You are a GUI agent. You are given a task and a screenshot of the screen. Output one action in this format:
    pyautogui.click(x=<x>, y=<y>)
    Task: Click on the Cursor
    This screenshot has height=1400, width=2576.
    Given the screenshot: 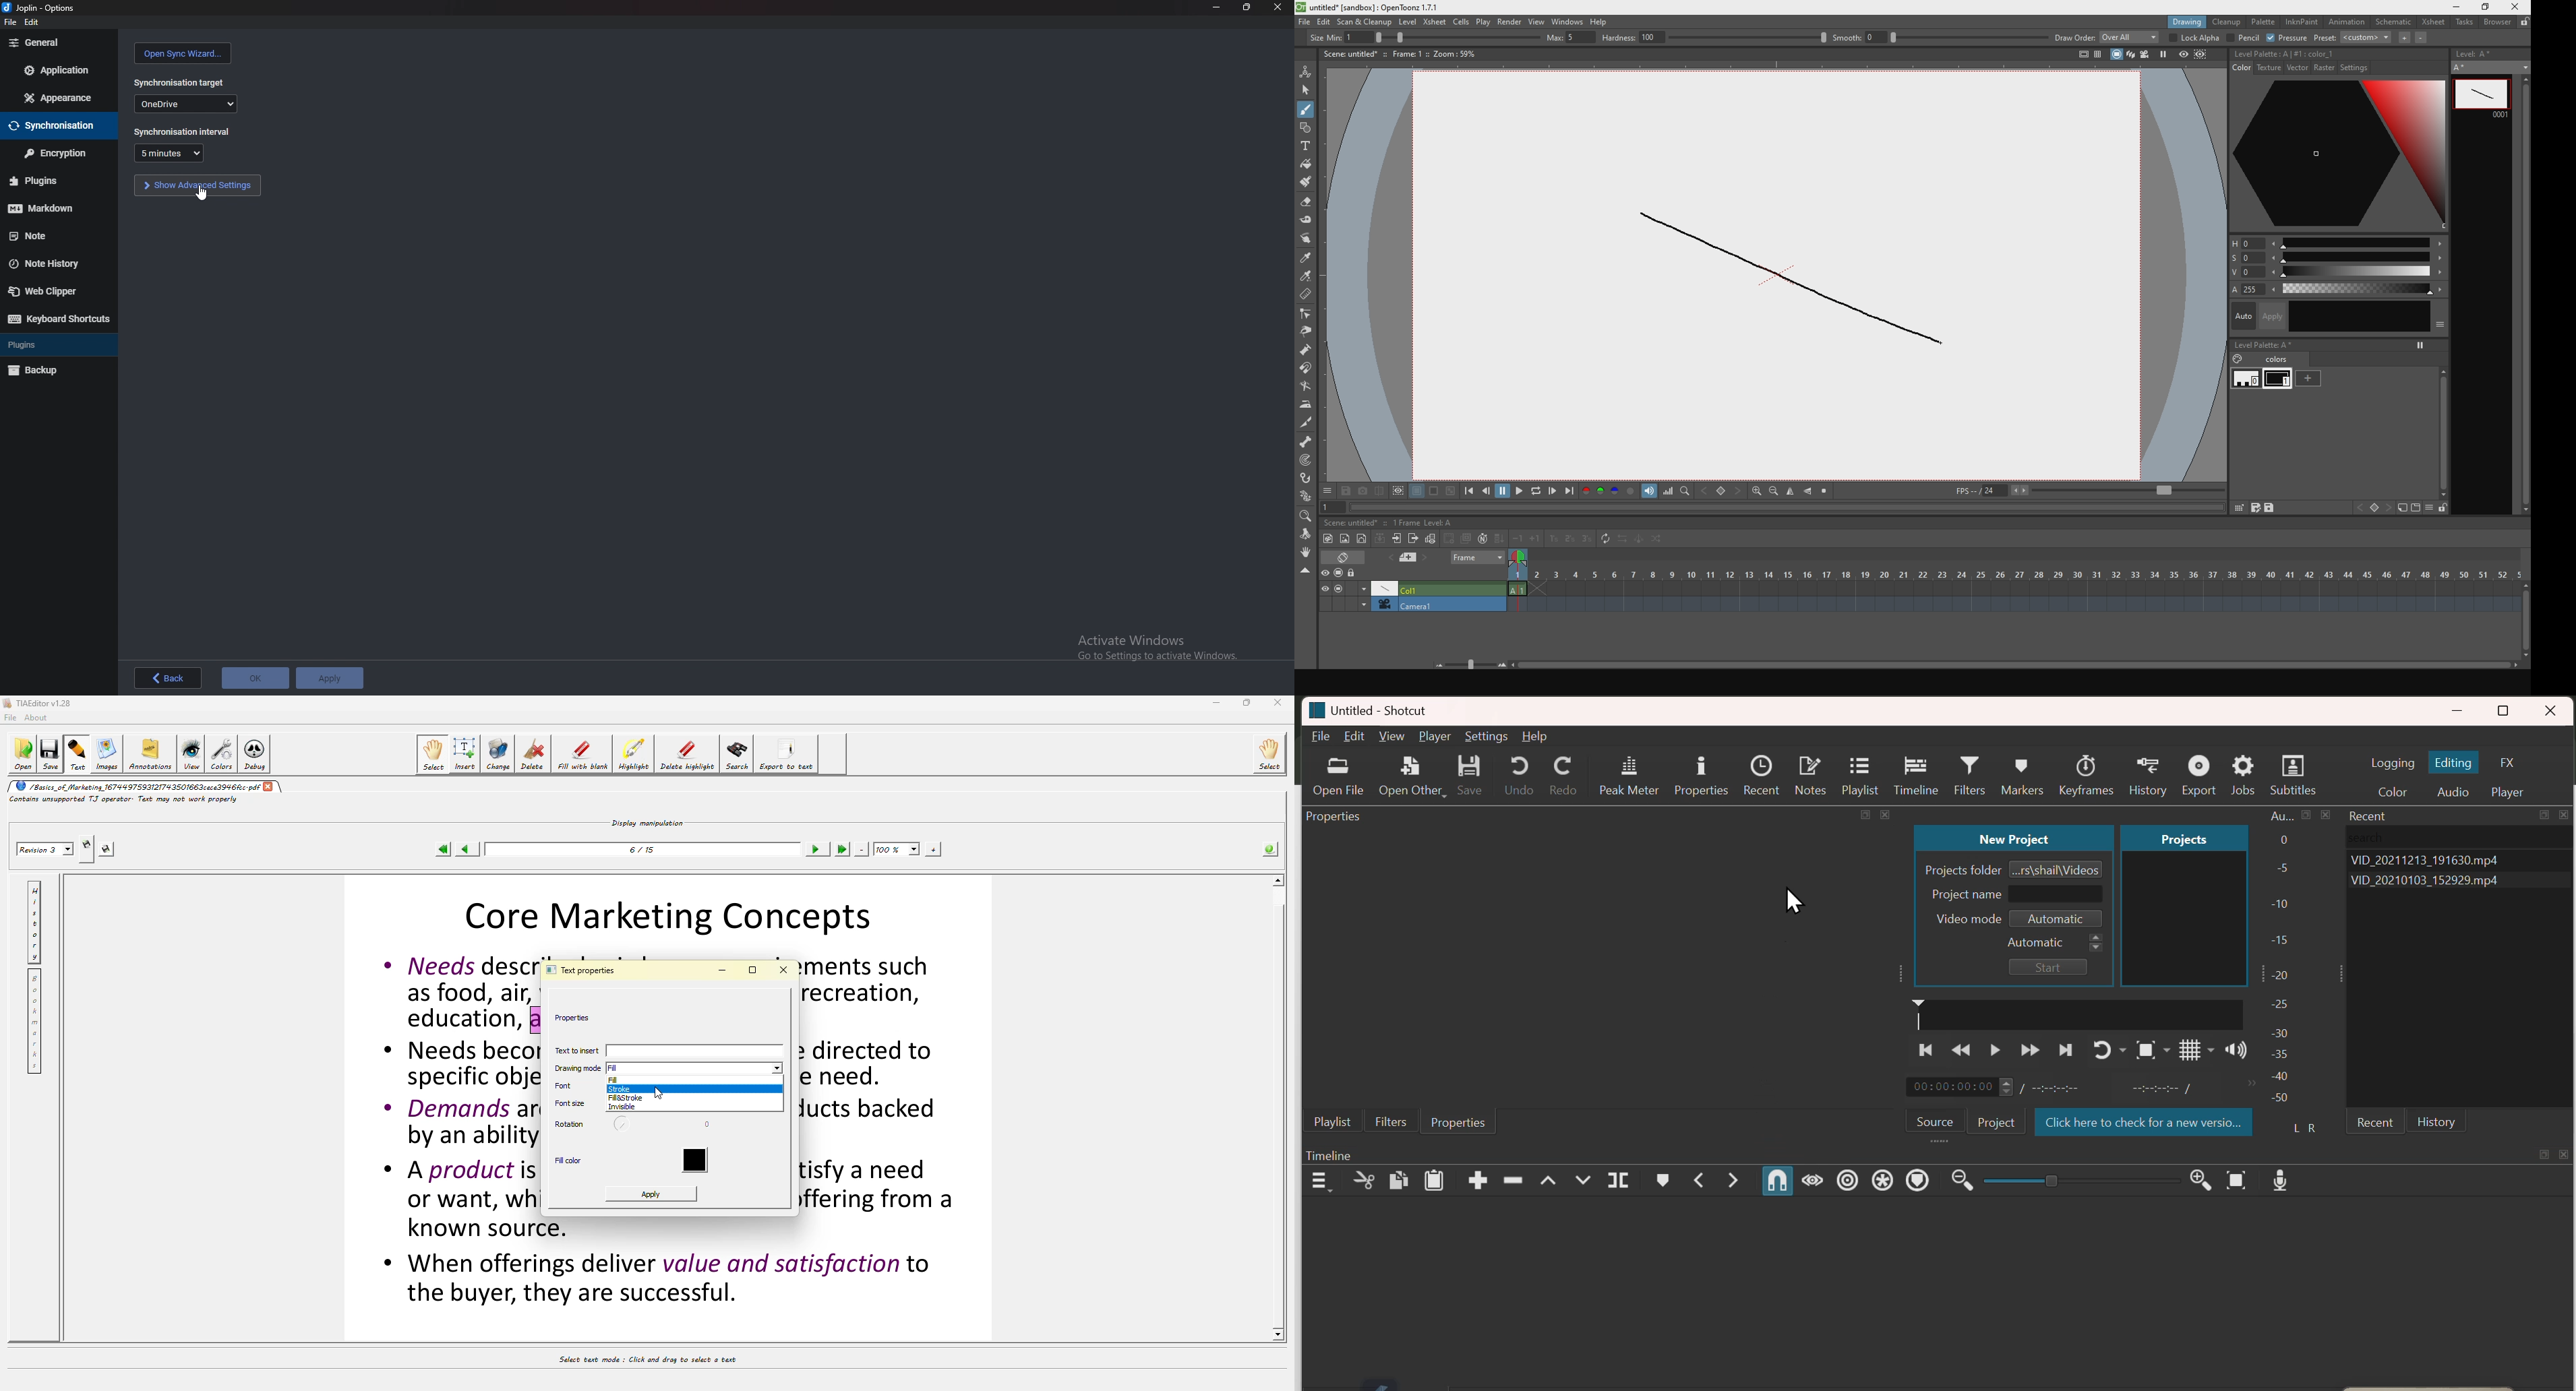 What is the action you would take?
    pyautogui.click(x=1794, y=900)
    